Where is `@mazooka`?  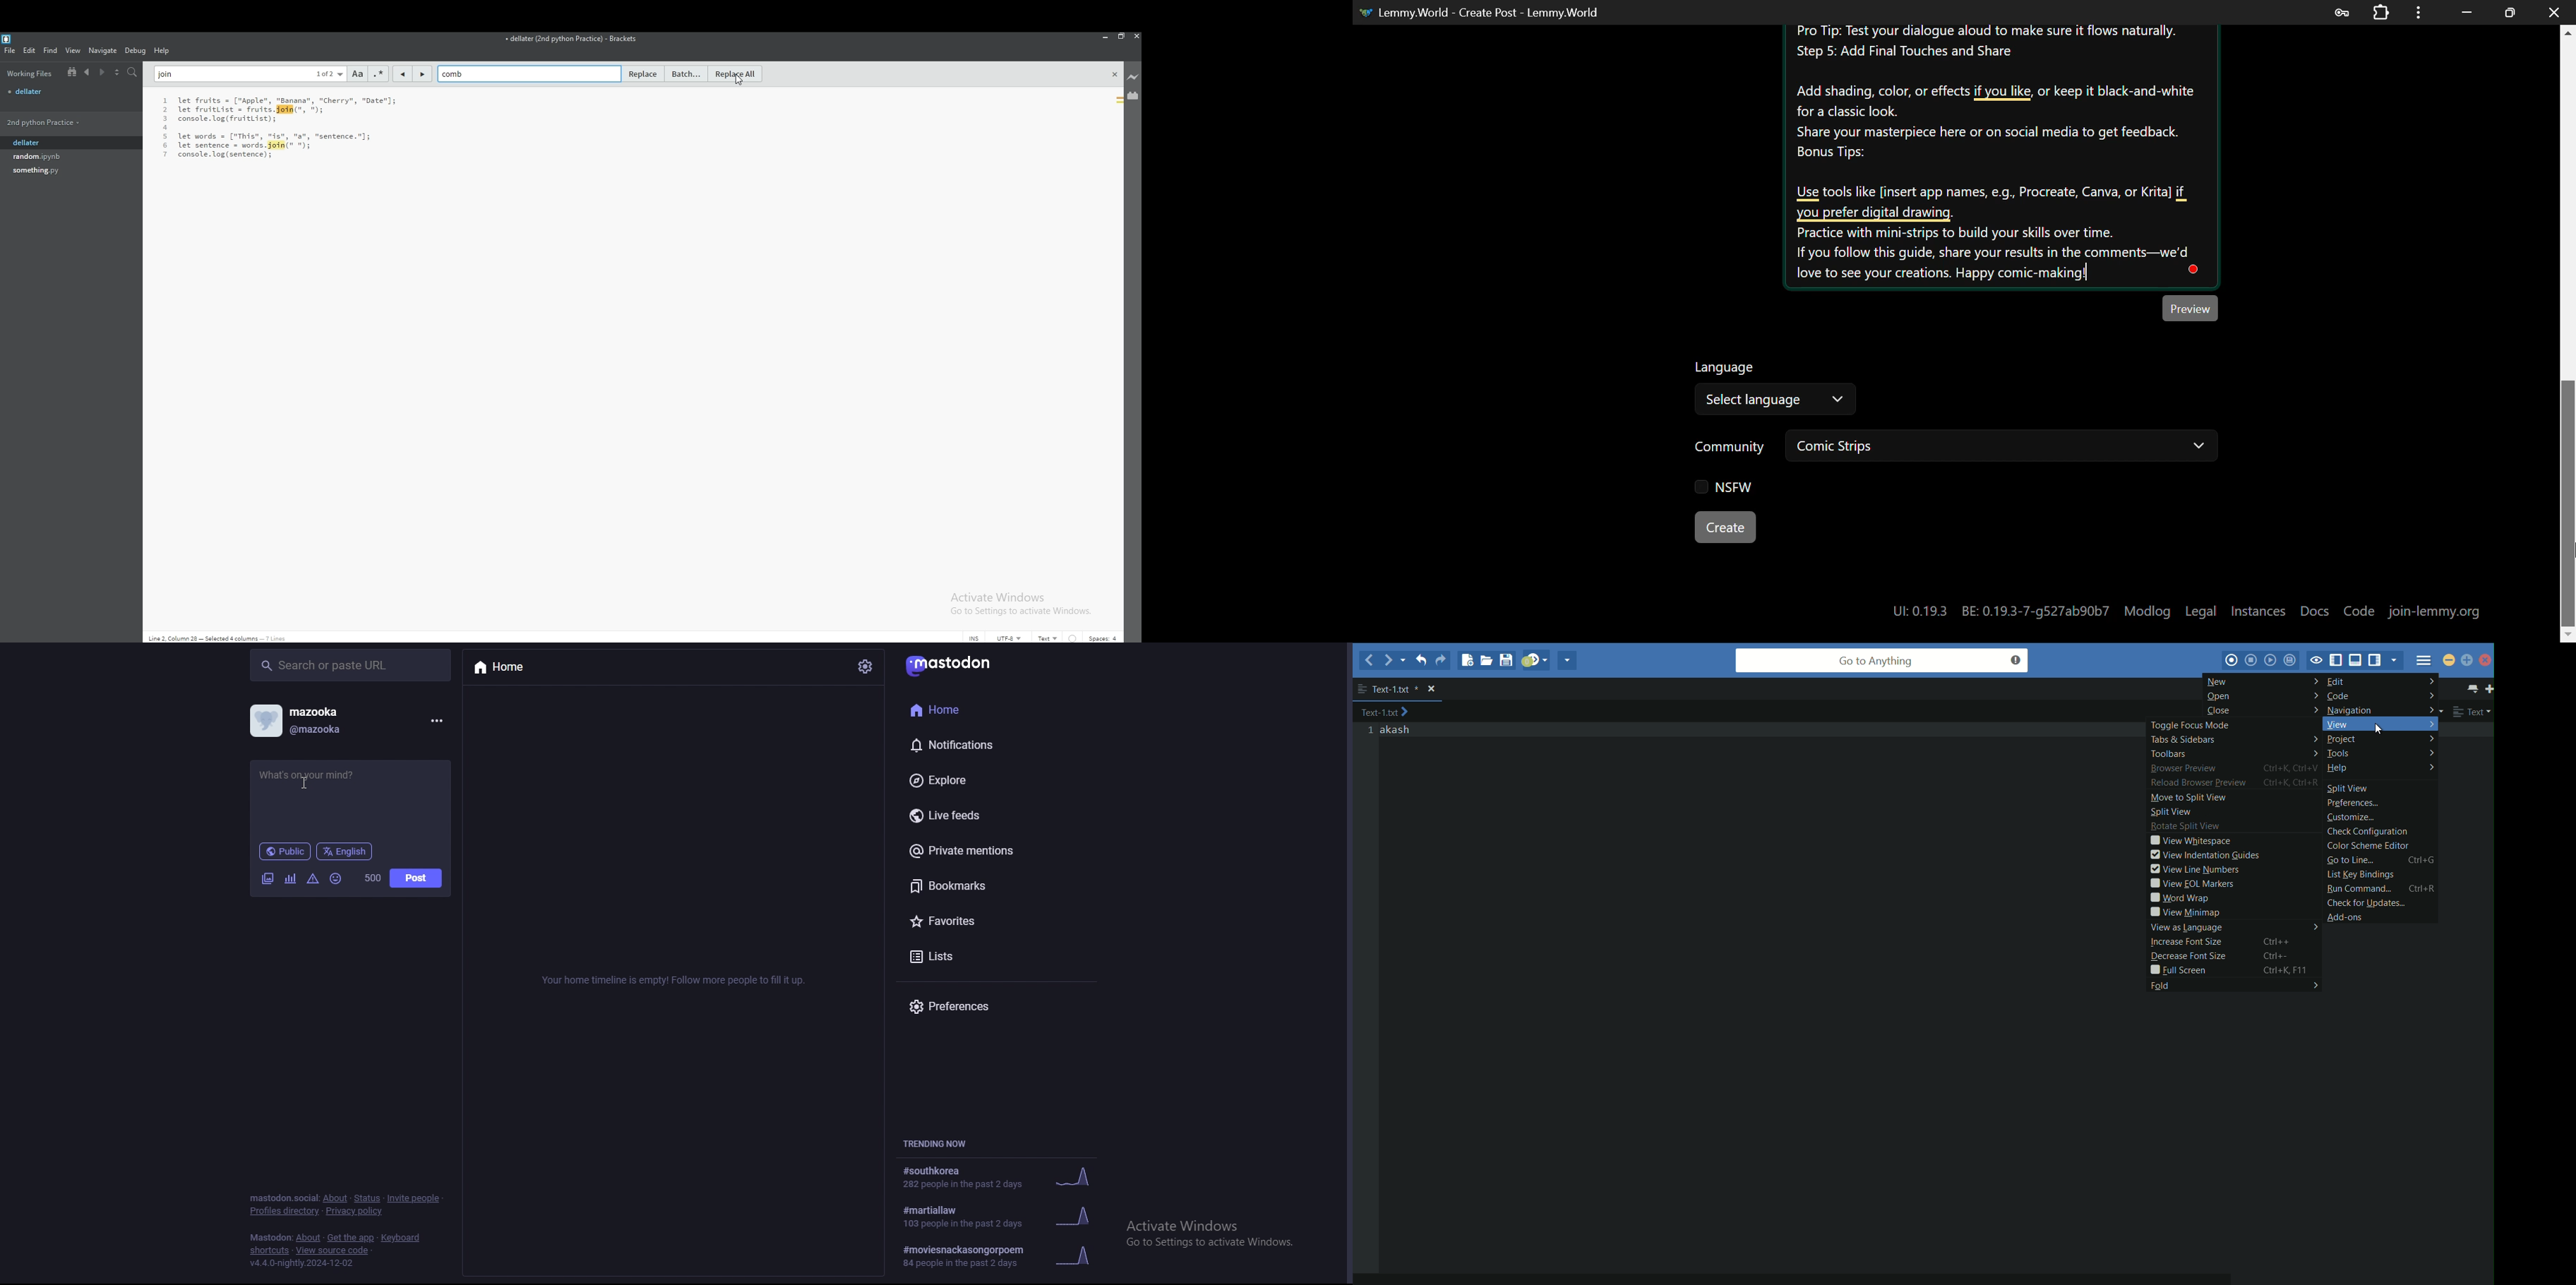
@mazooka is located at coordinates (327, 728).